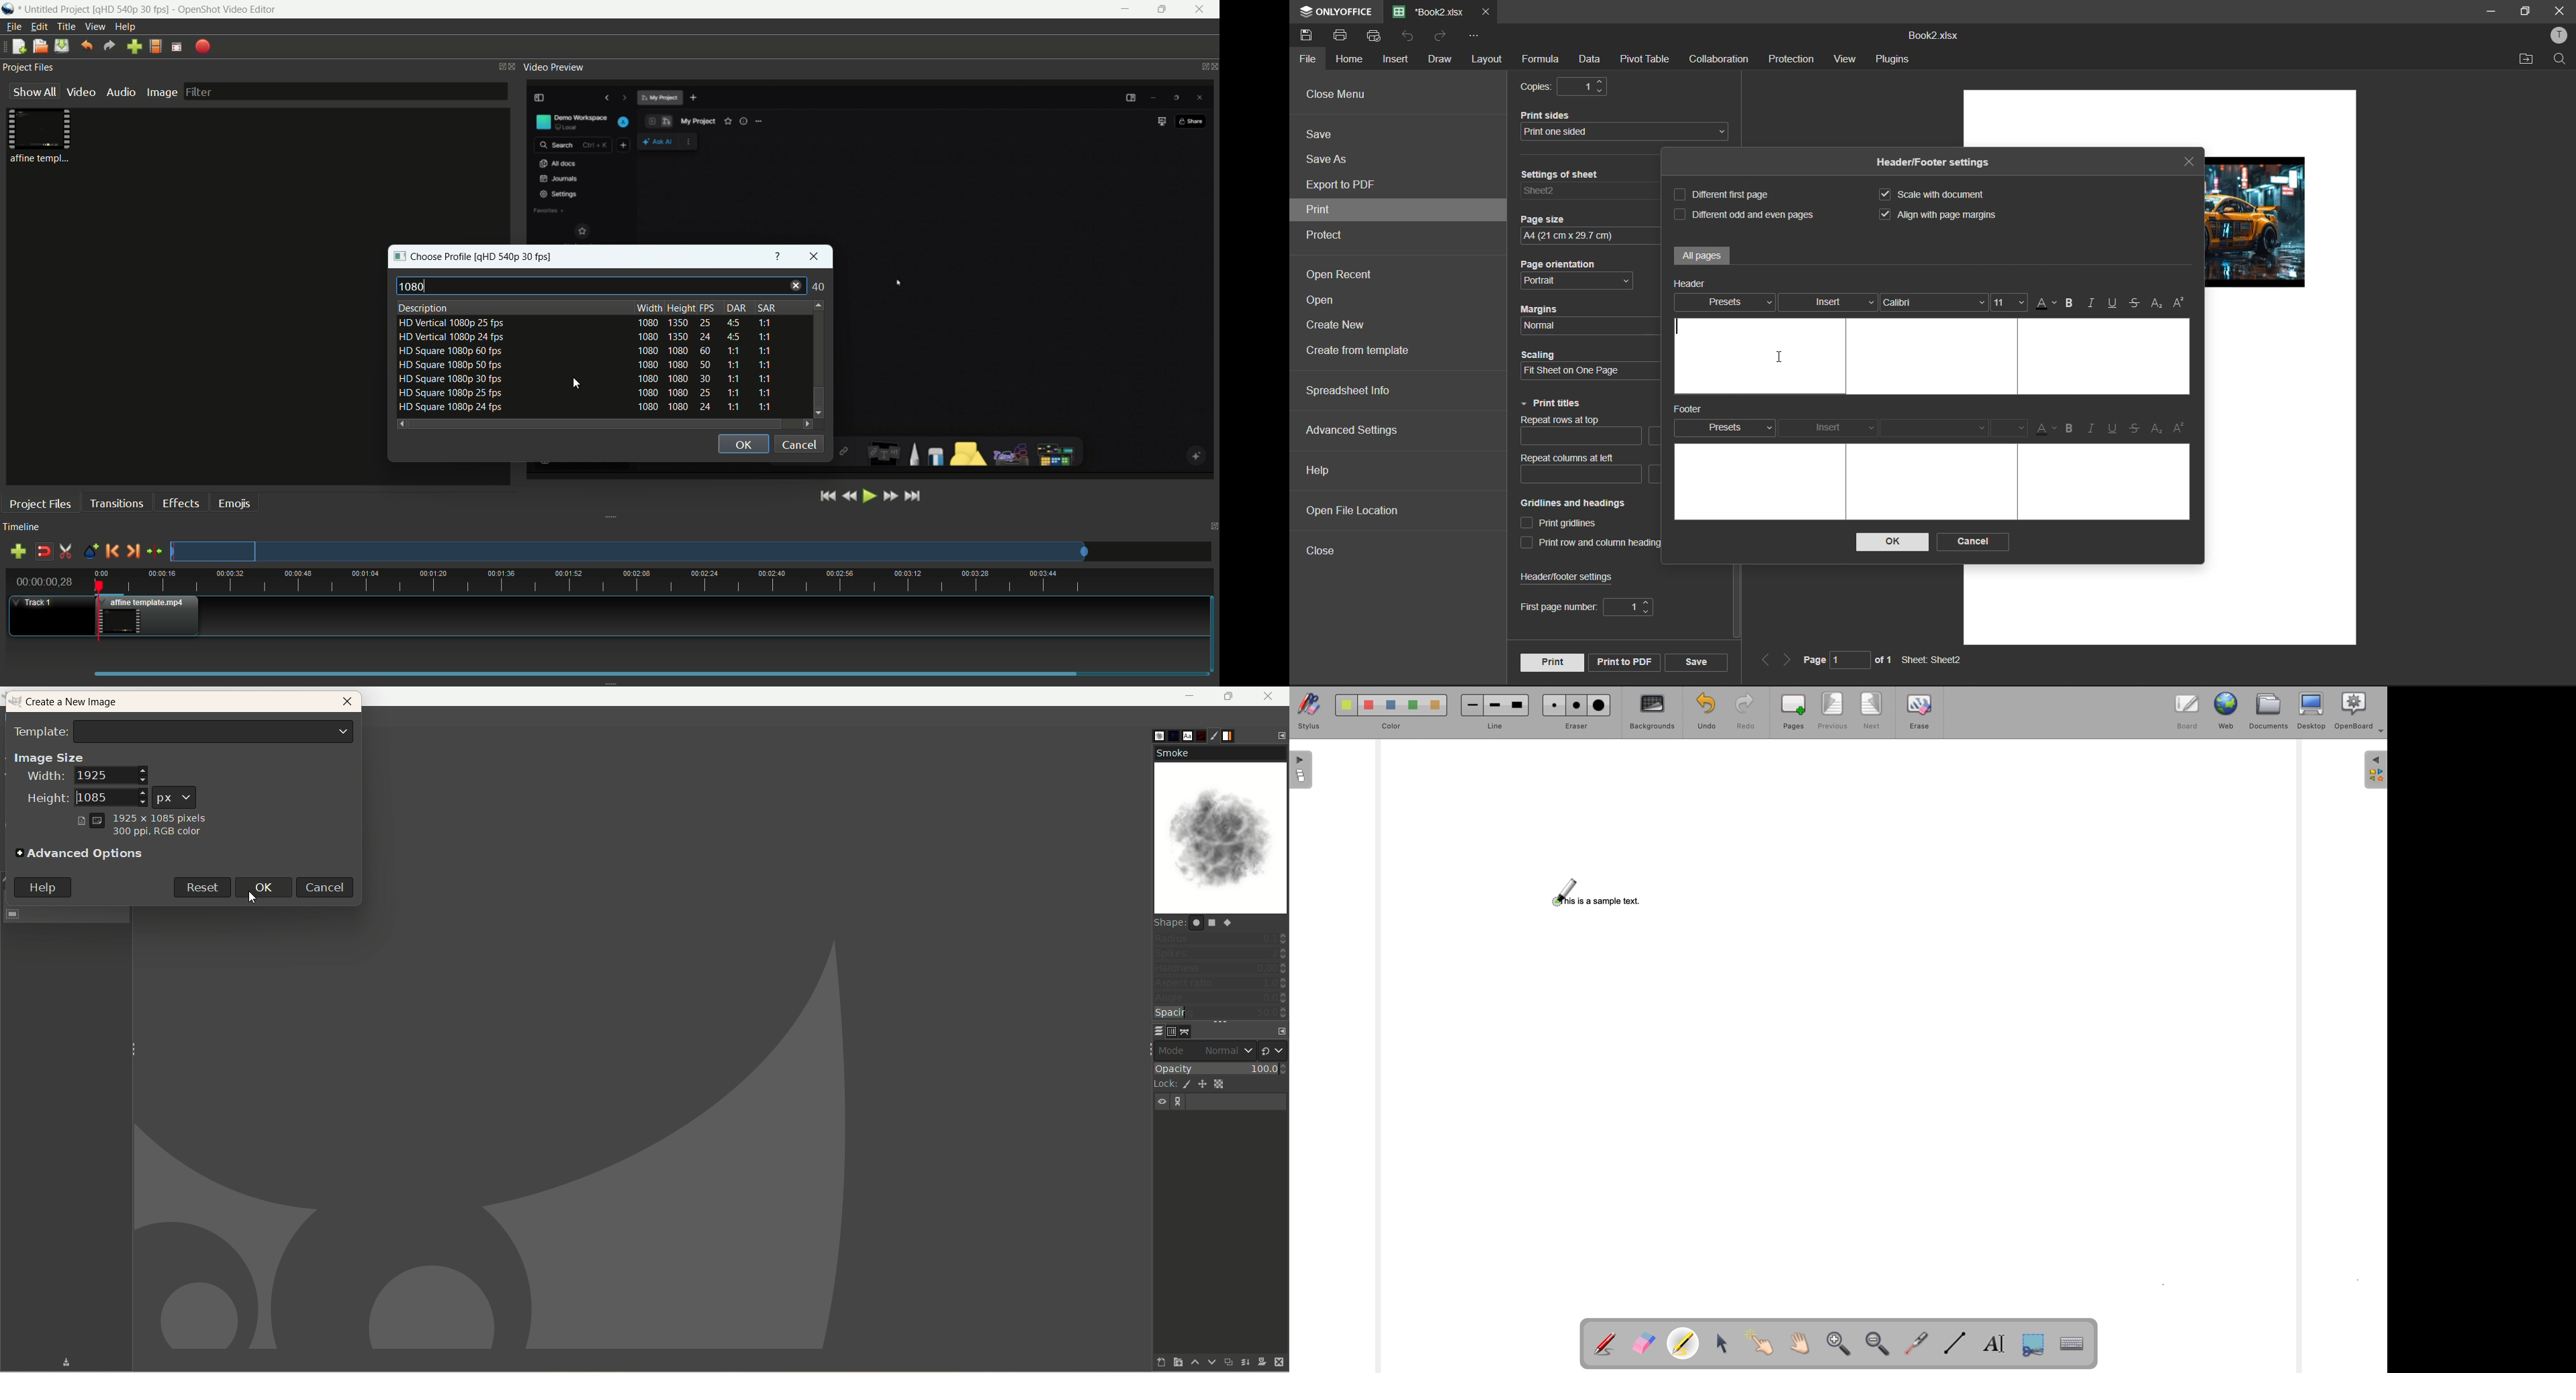 This screenshot has height=1400, width=2576. What do you see at coordinates (815, 256) in the screenshot?
I see `close window` at bounding box center [815, 256].